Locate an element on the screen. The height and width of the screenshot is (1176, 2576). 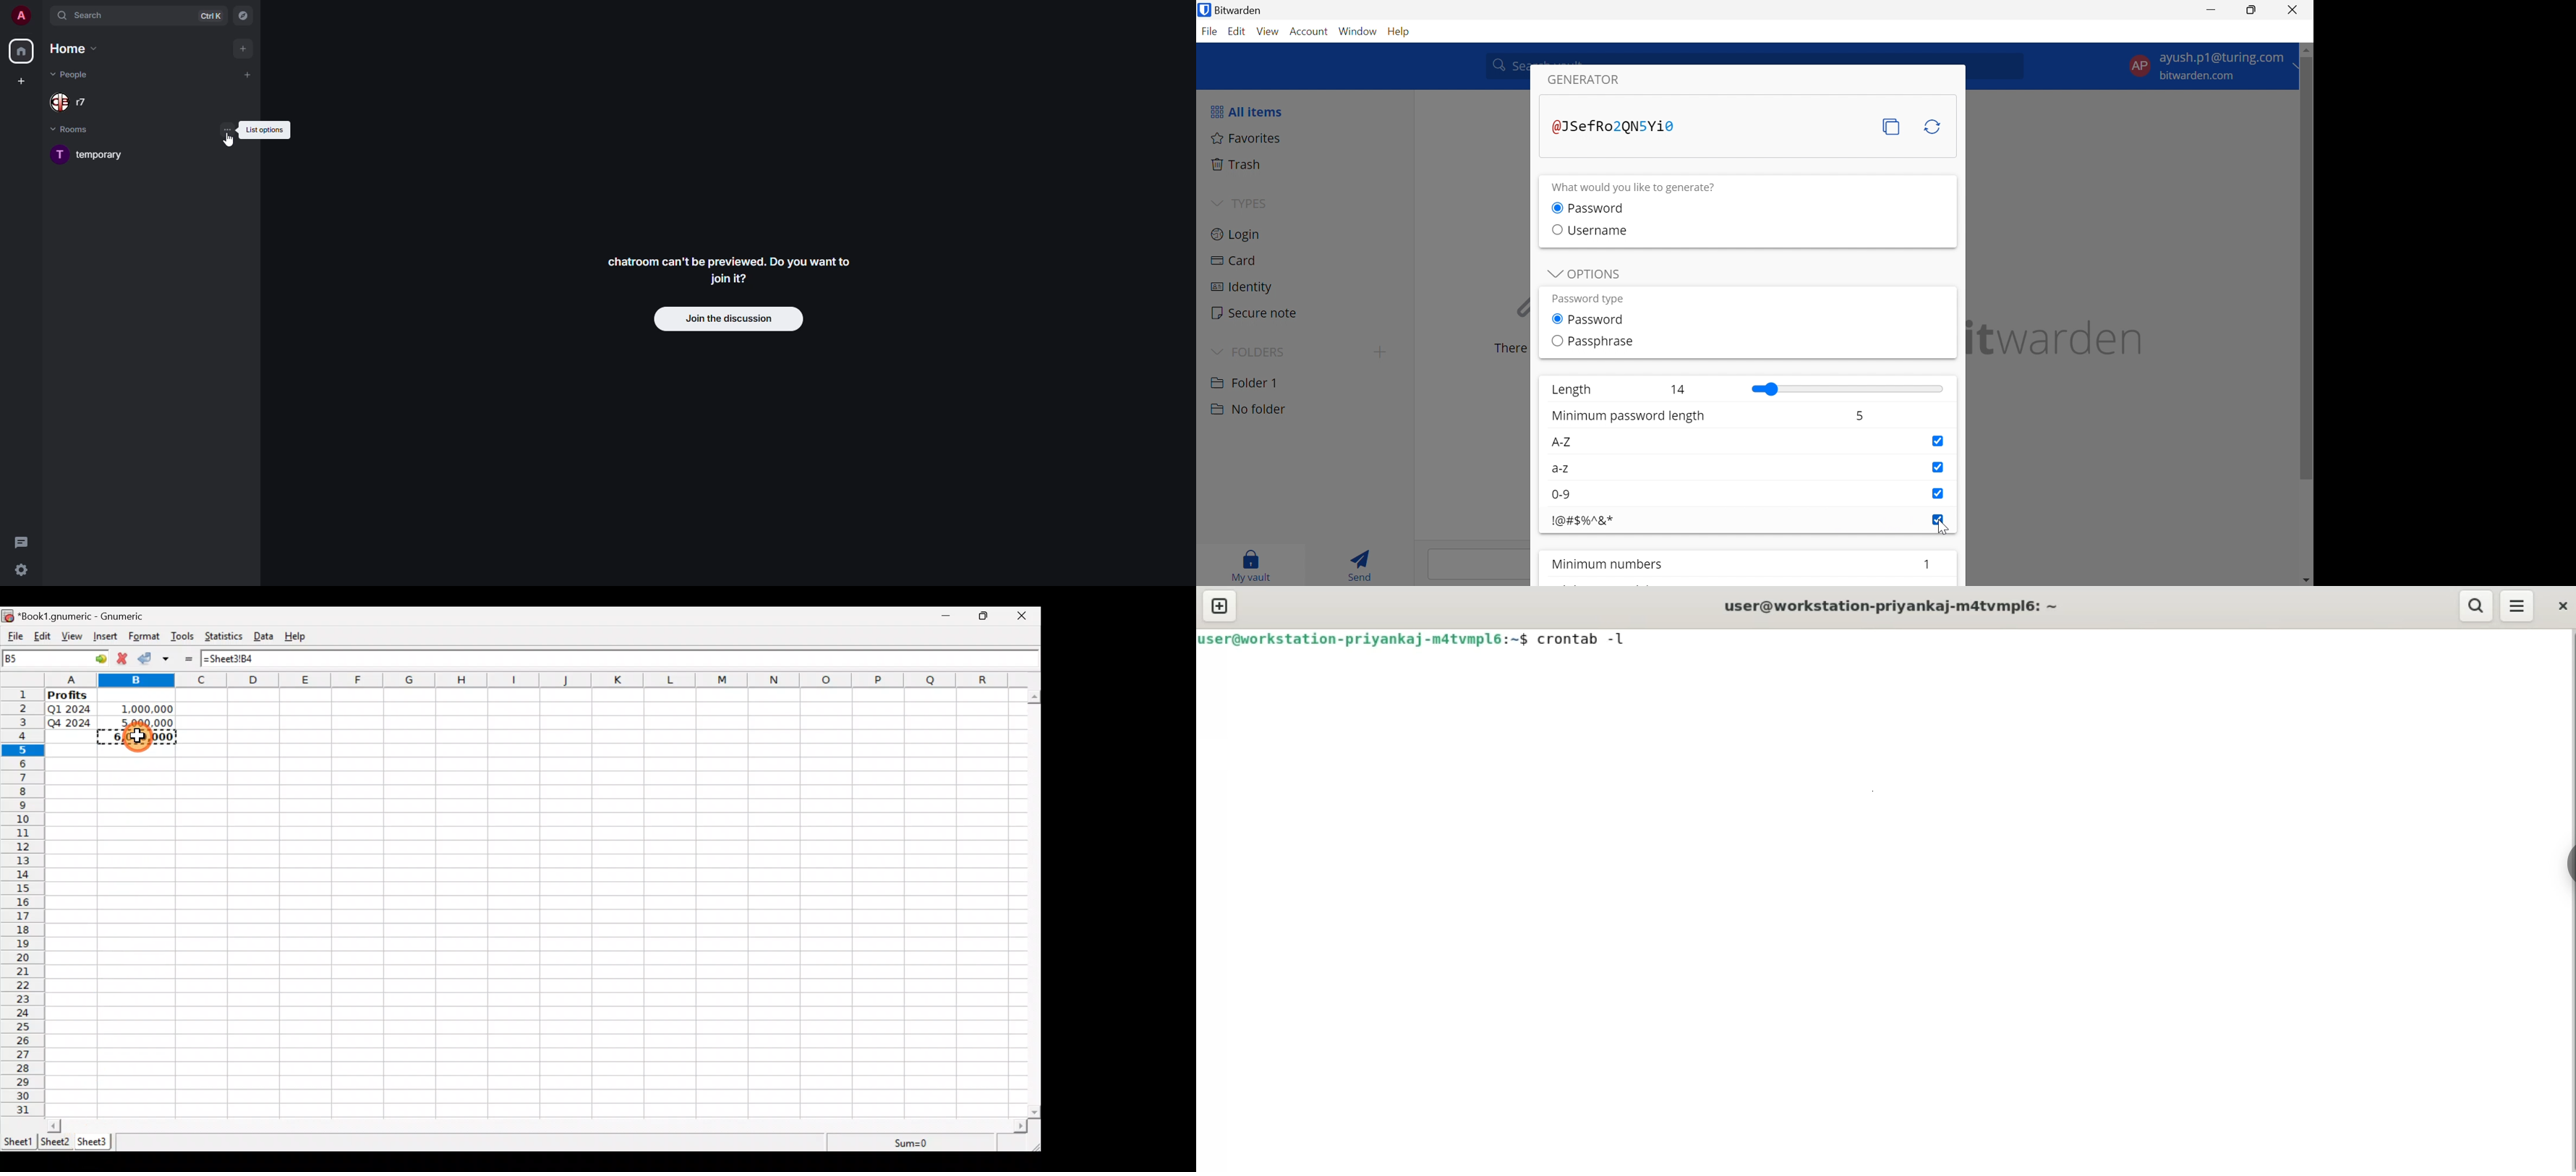
add is located at coordinates (247, 74).